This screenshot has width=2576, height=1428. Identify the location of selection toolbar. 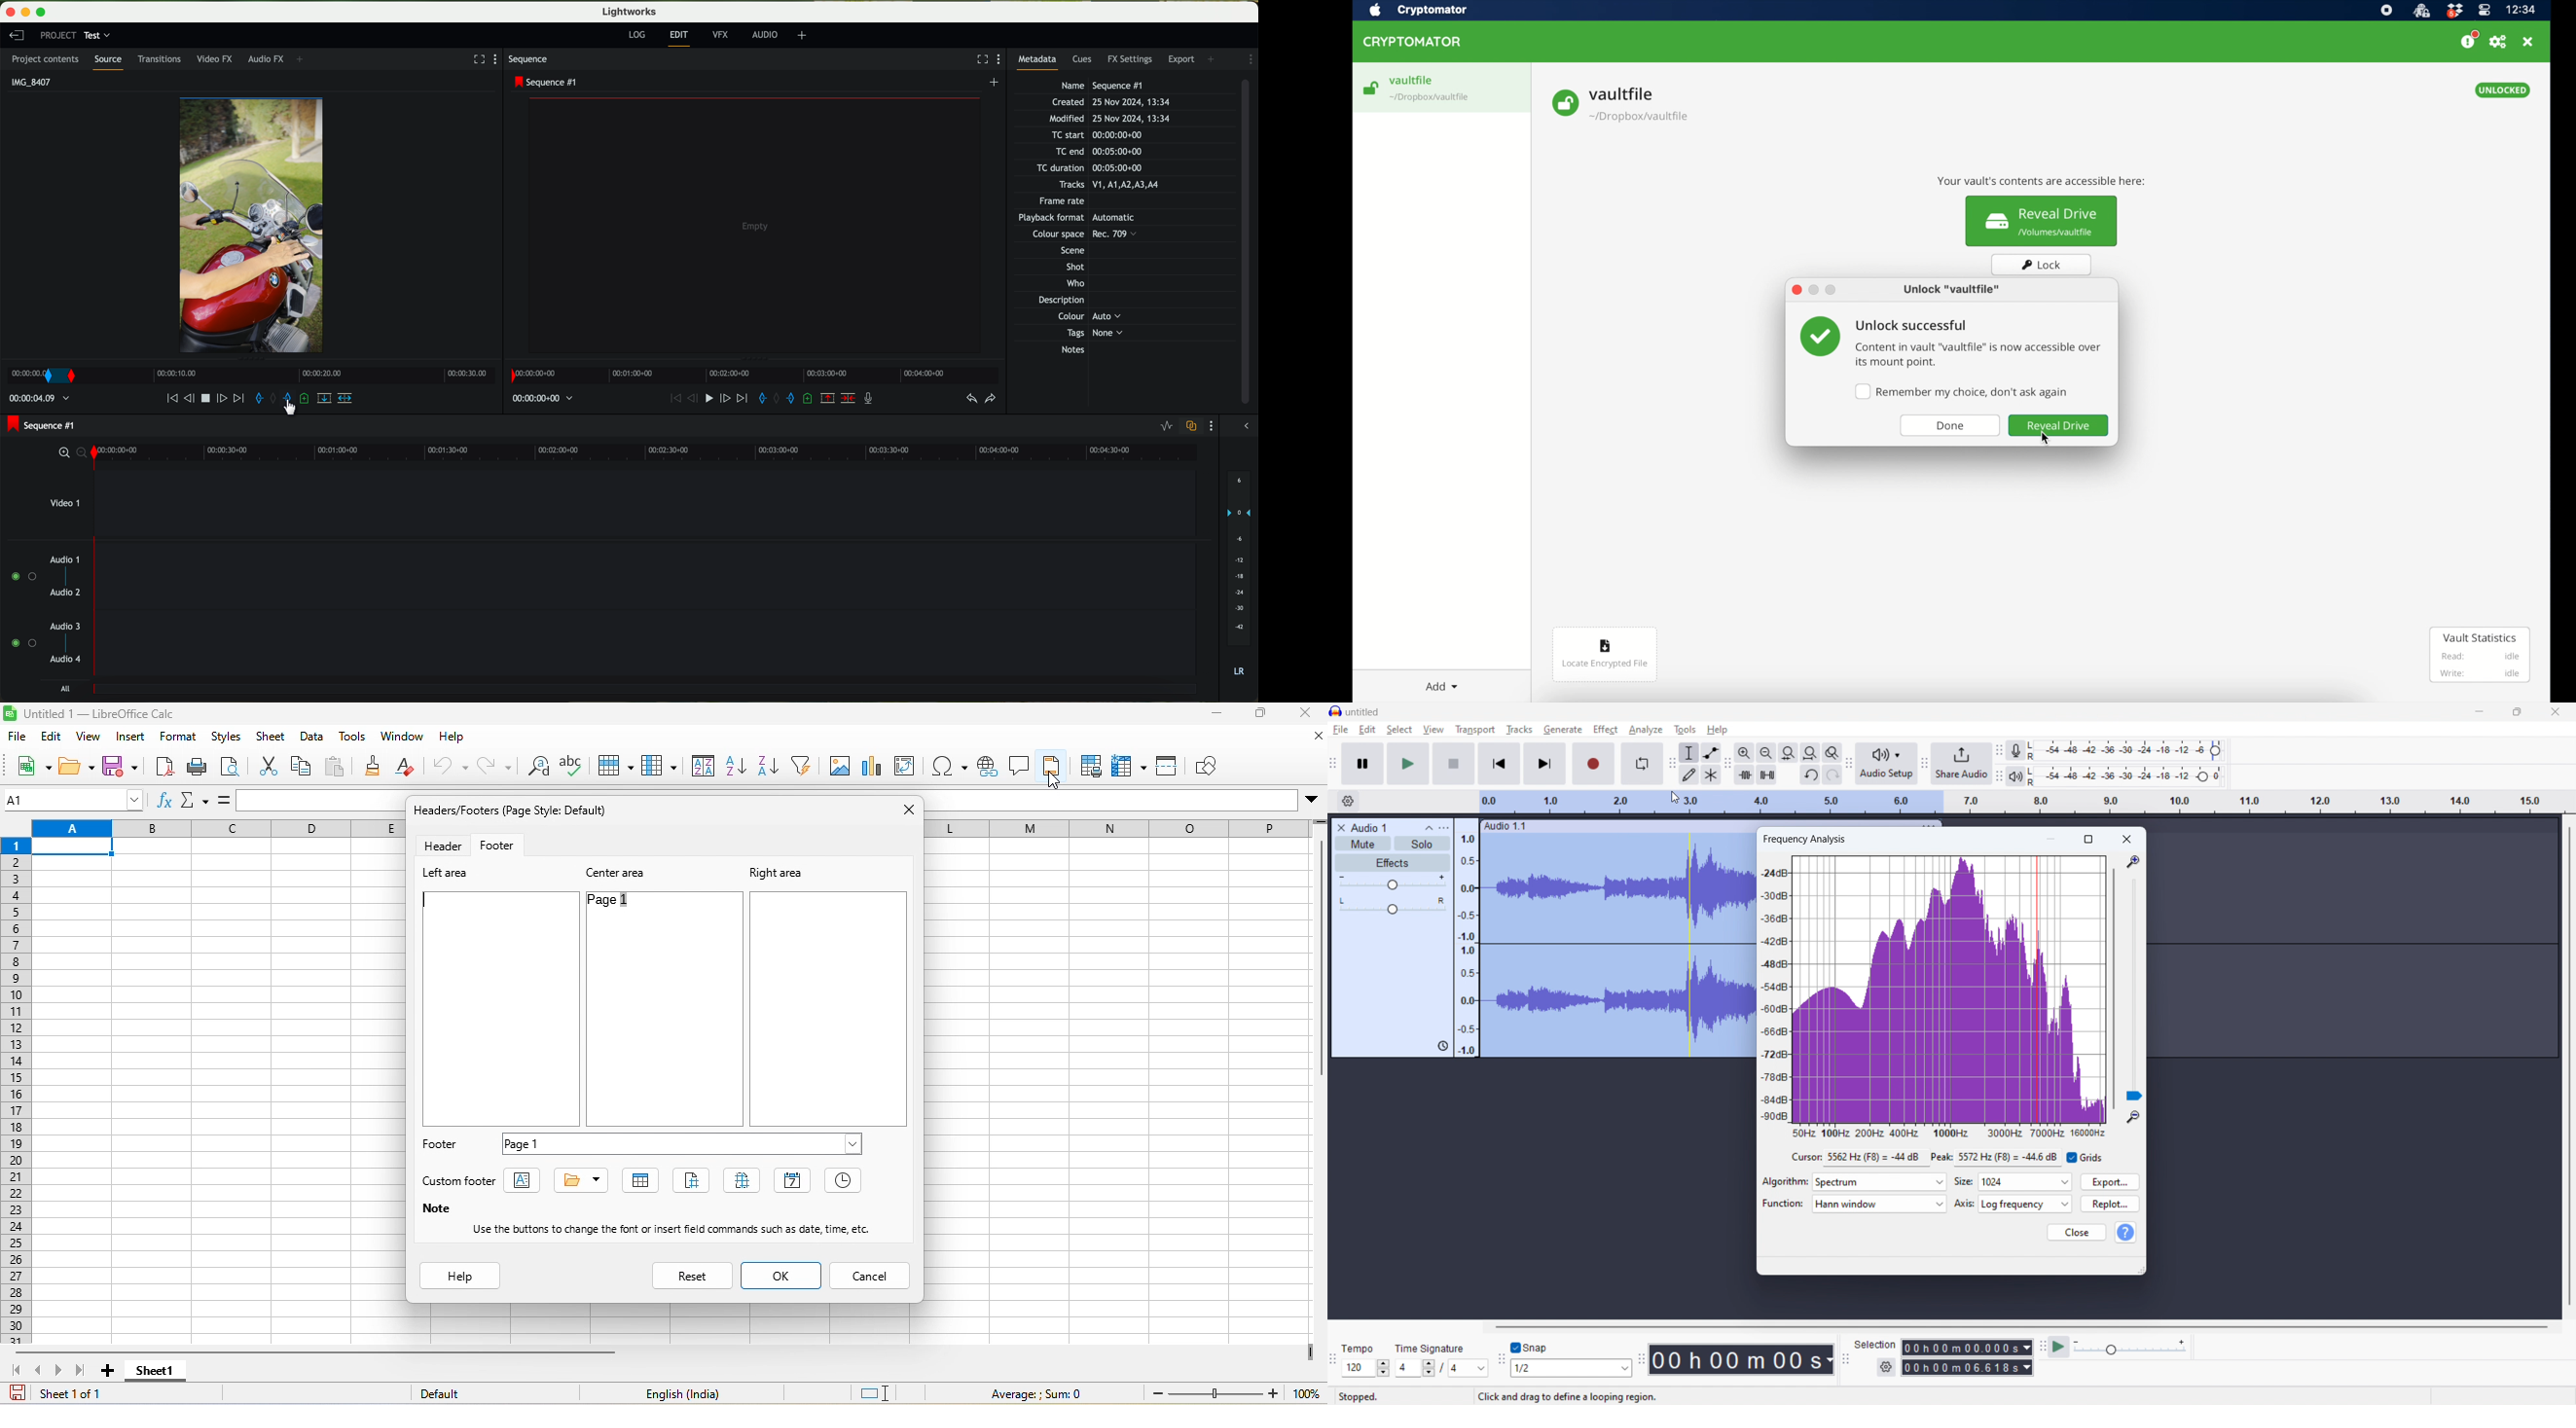
(1845, 1361).